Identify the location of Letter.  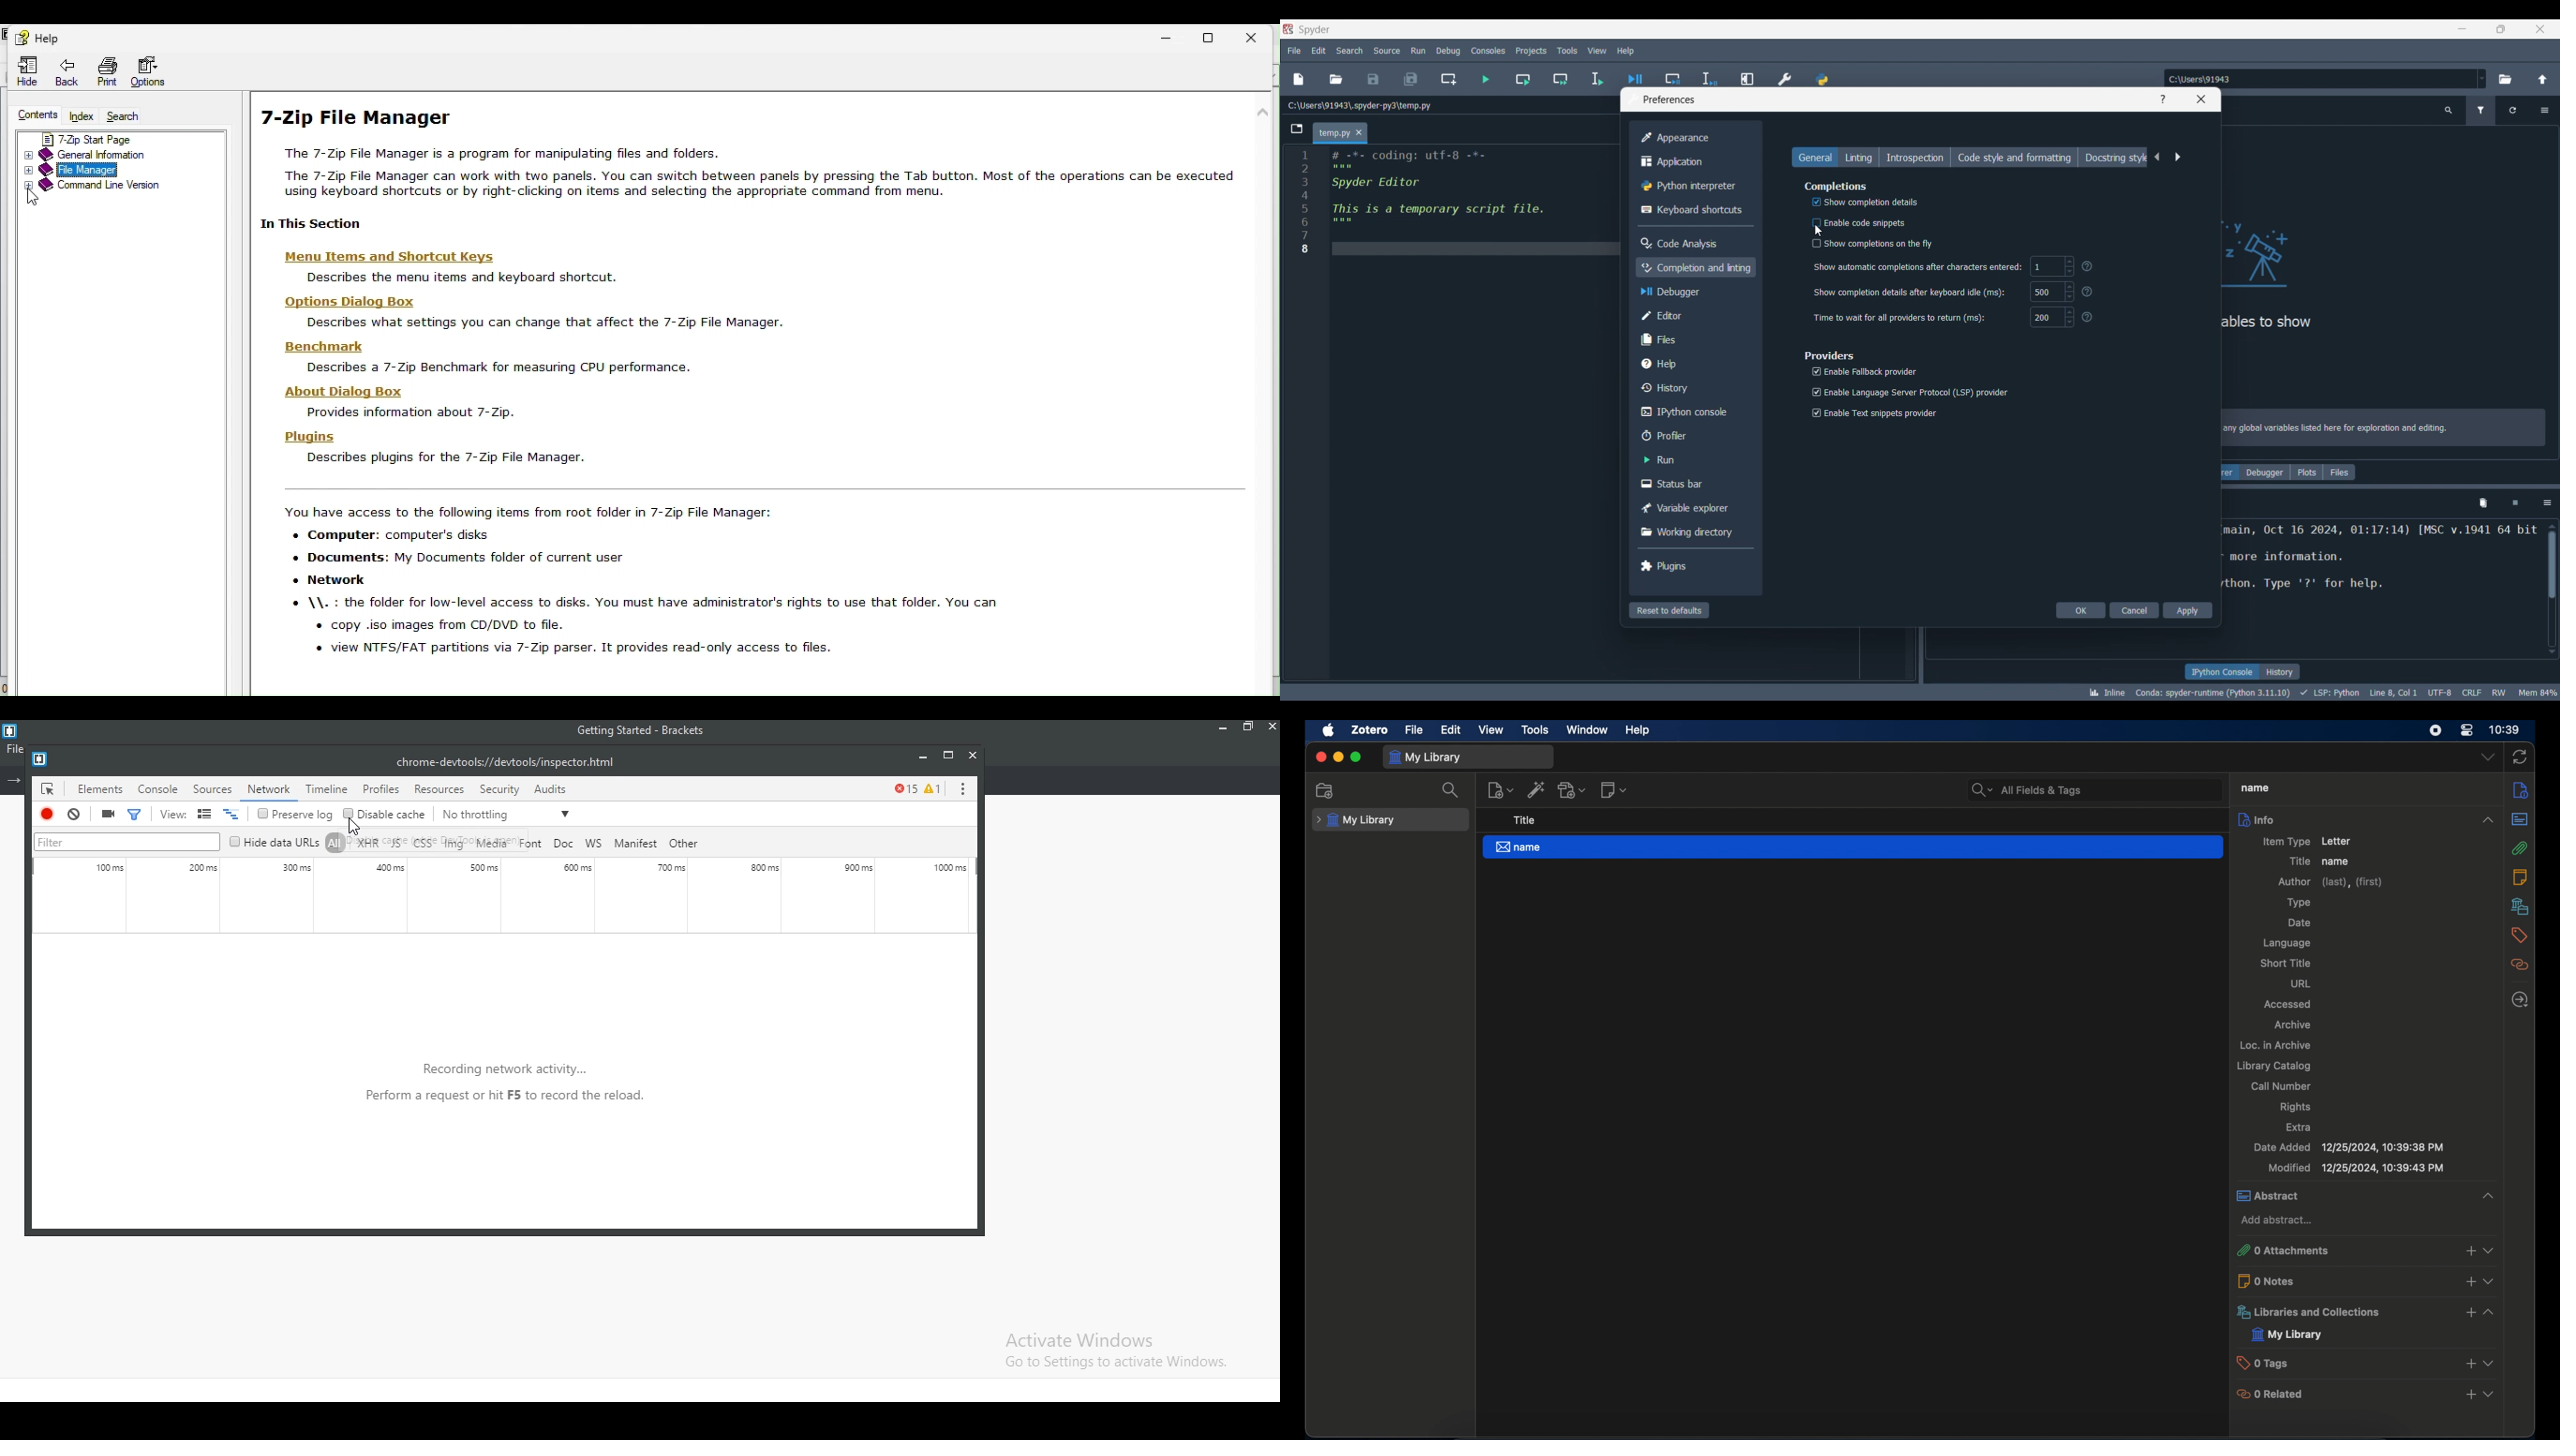
(2344, 841).